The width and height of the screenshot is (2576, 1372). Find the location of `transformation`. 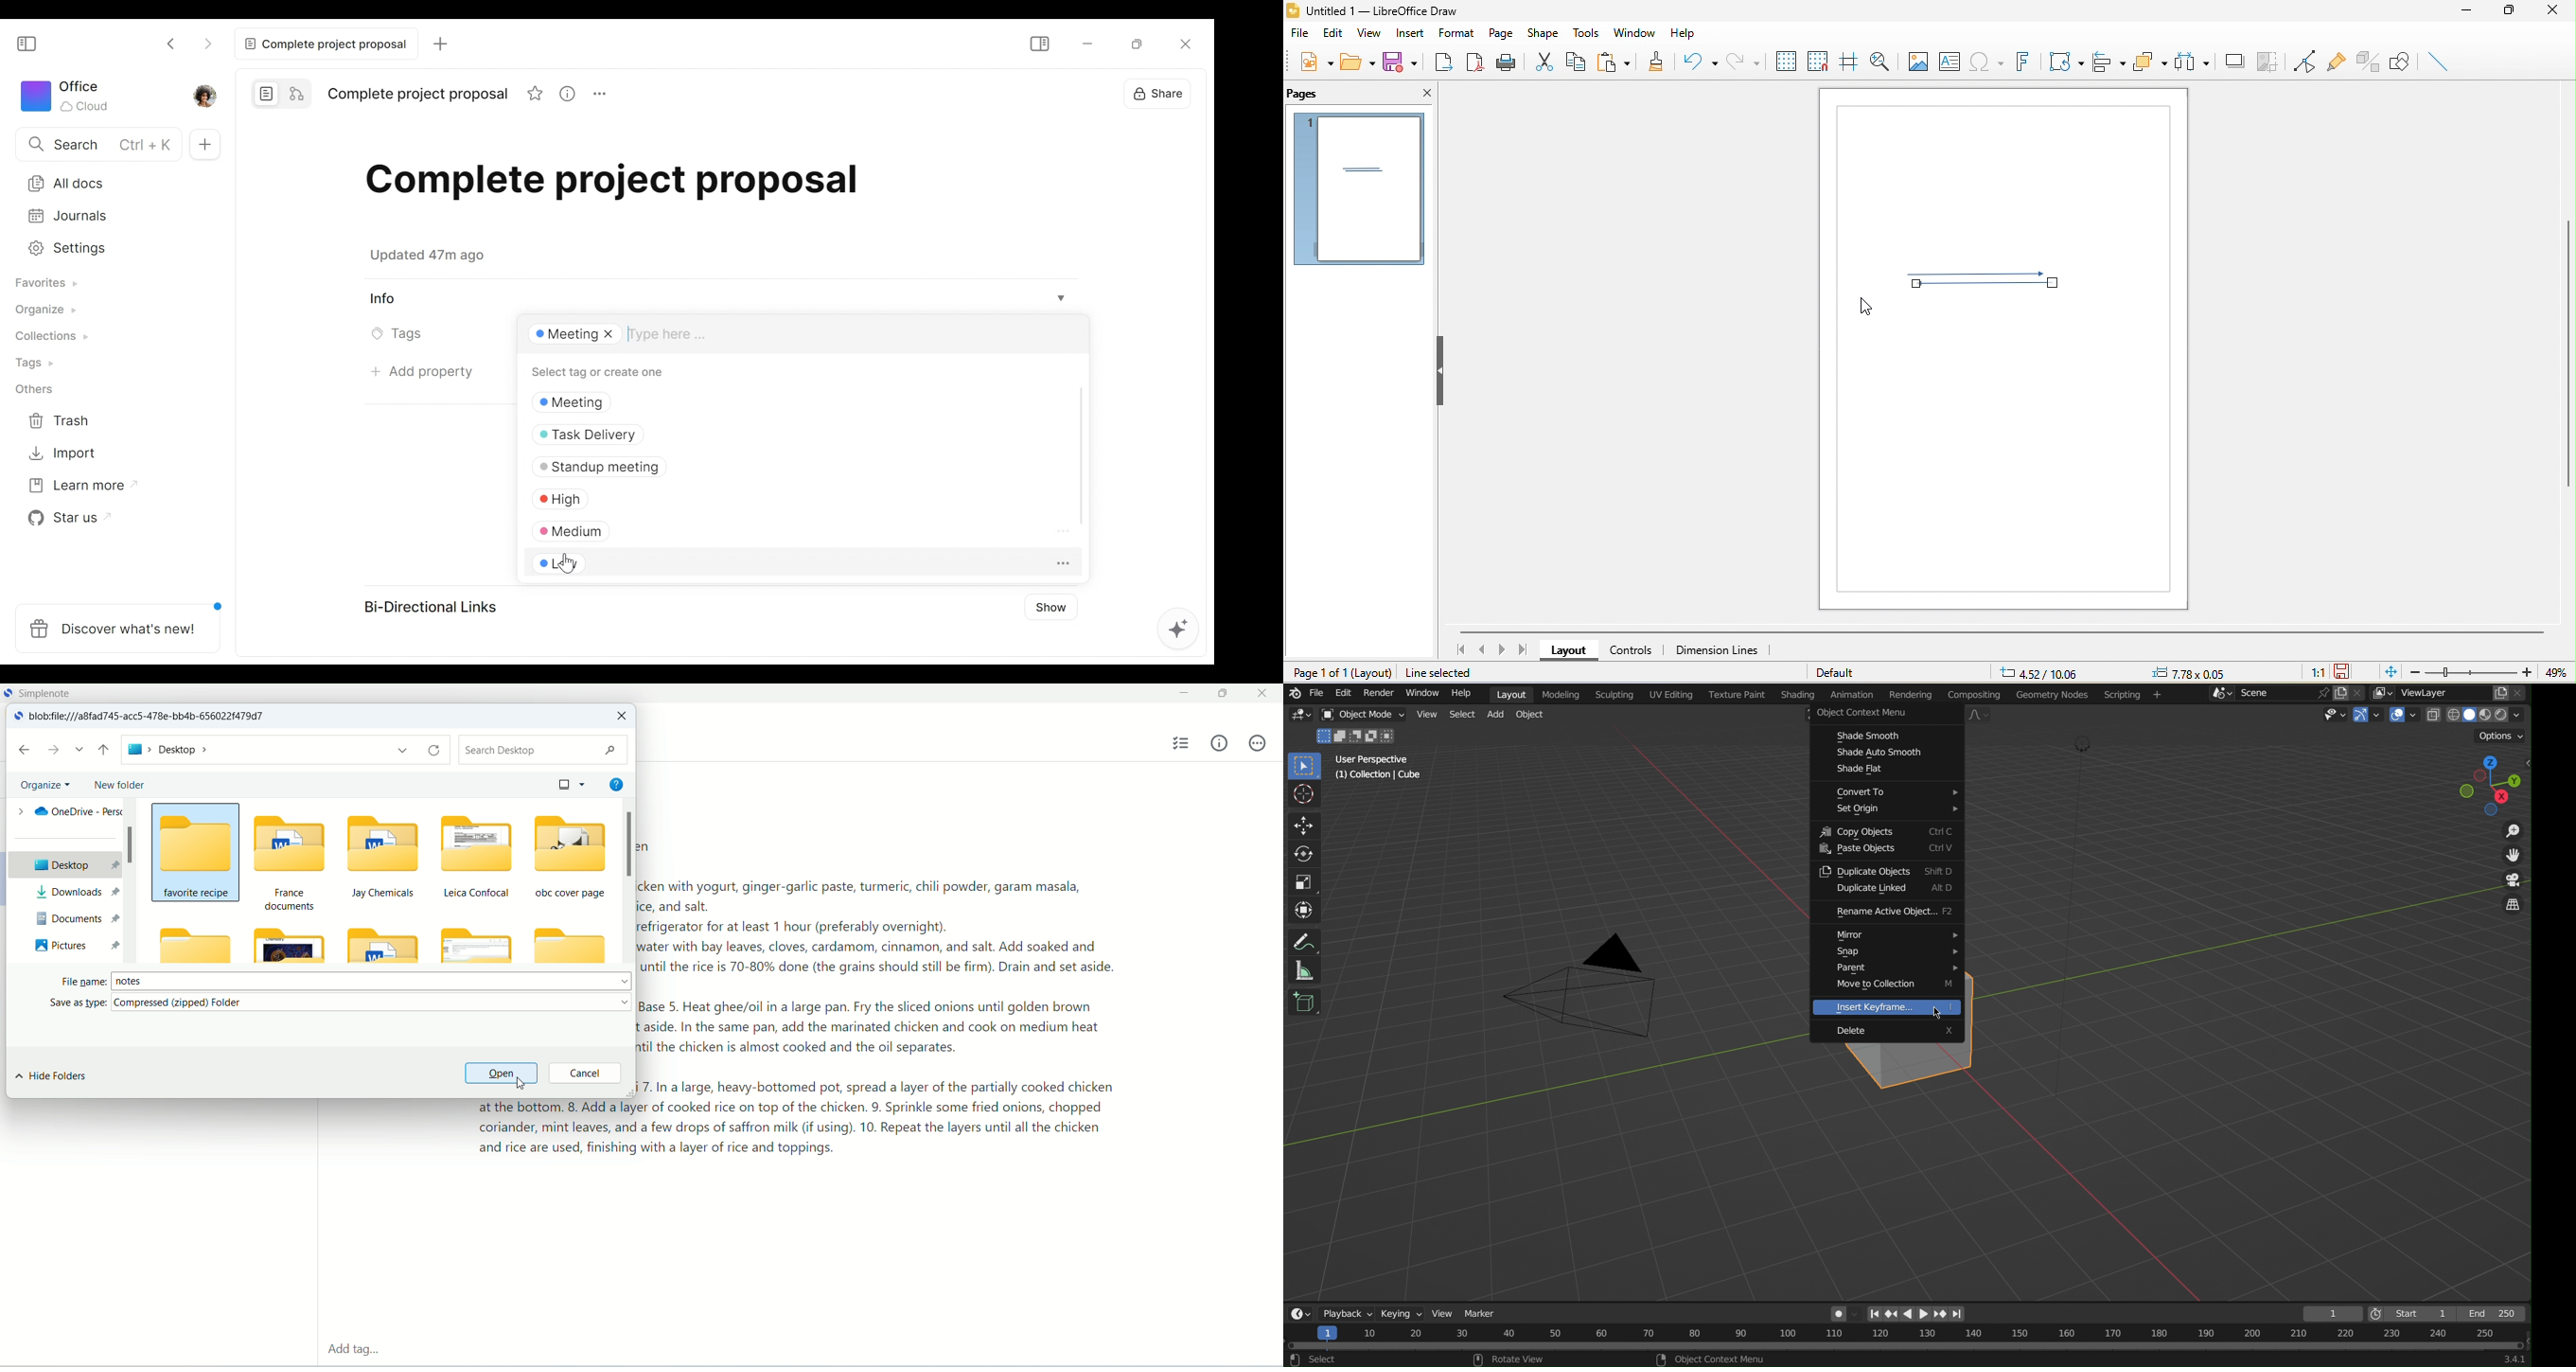

transformation is located at coordinates (2064, 62).